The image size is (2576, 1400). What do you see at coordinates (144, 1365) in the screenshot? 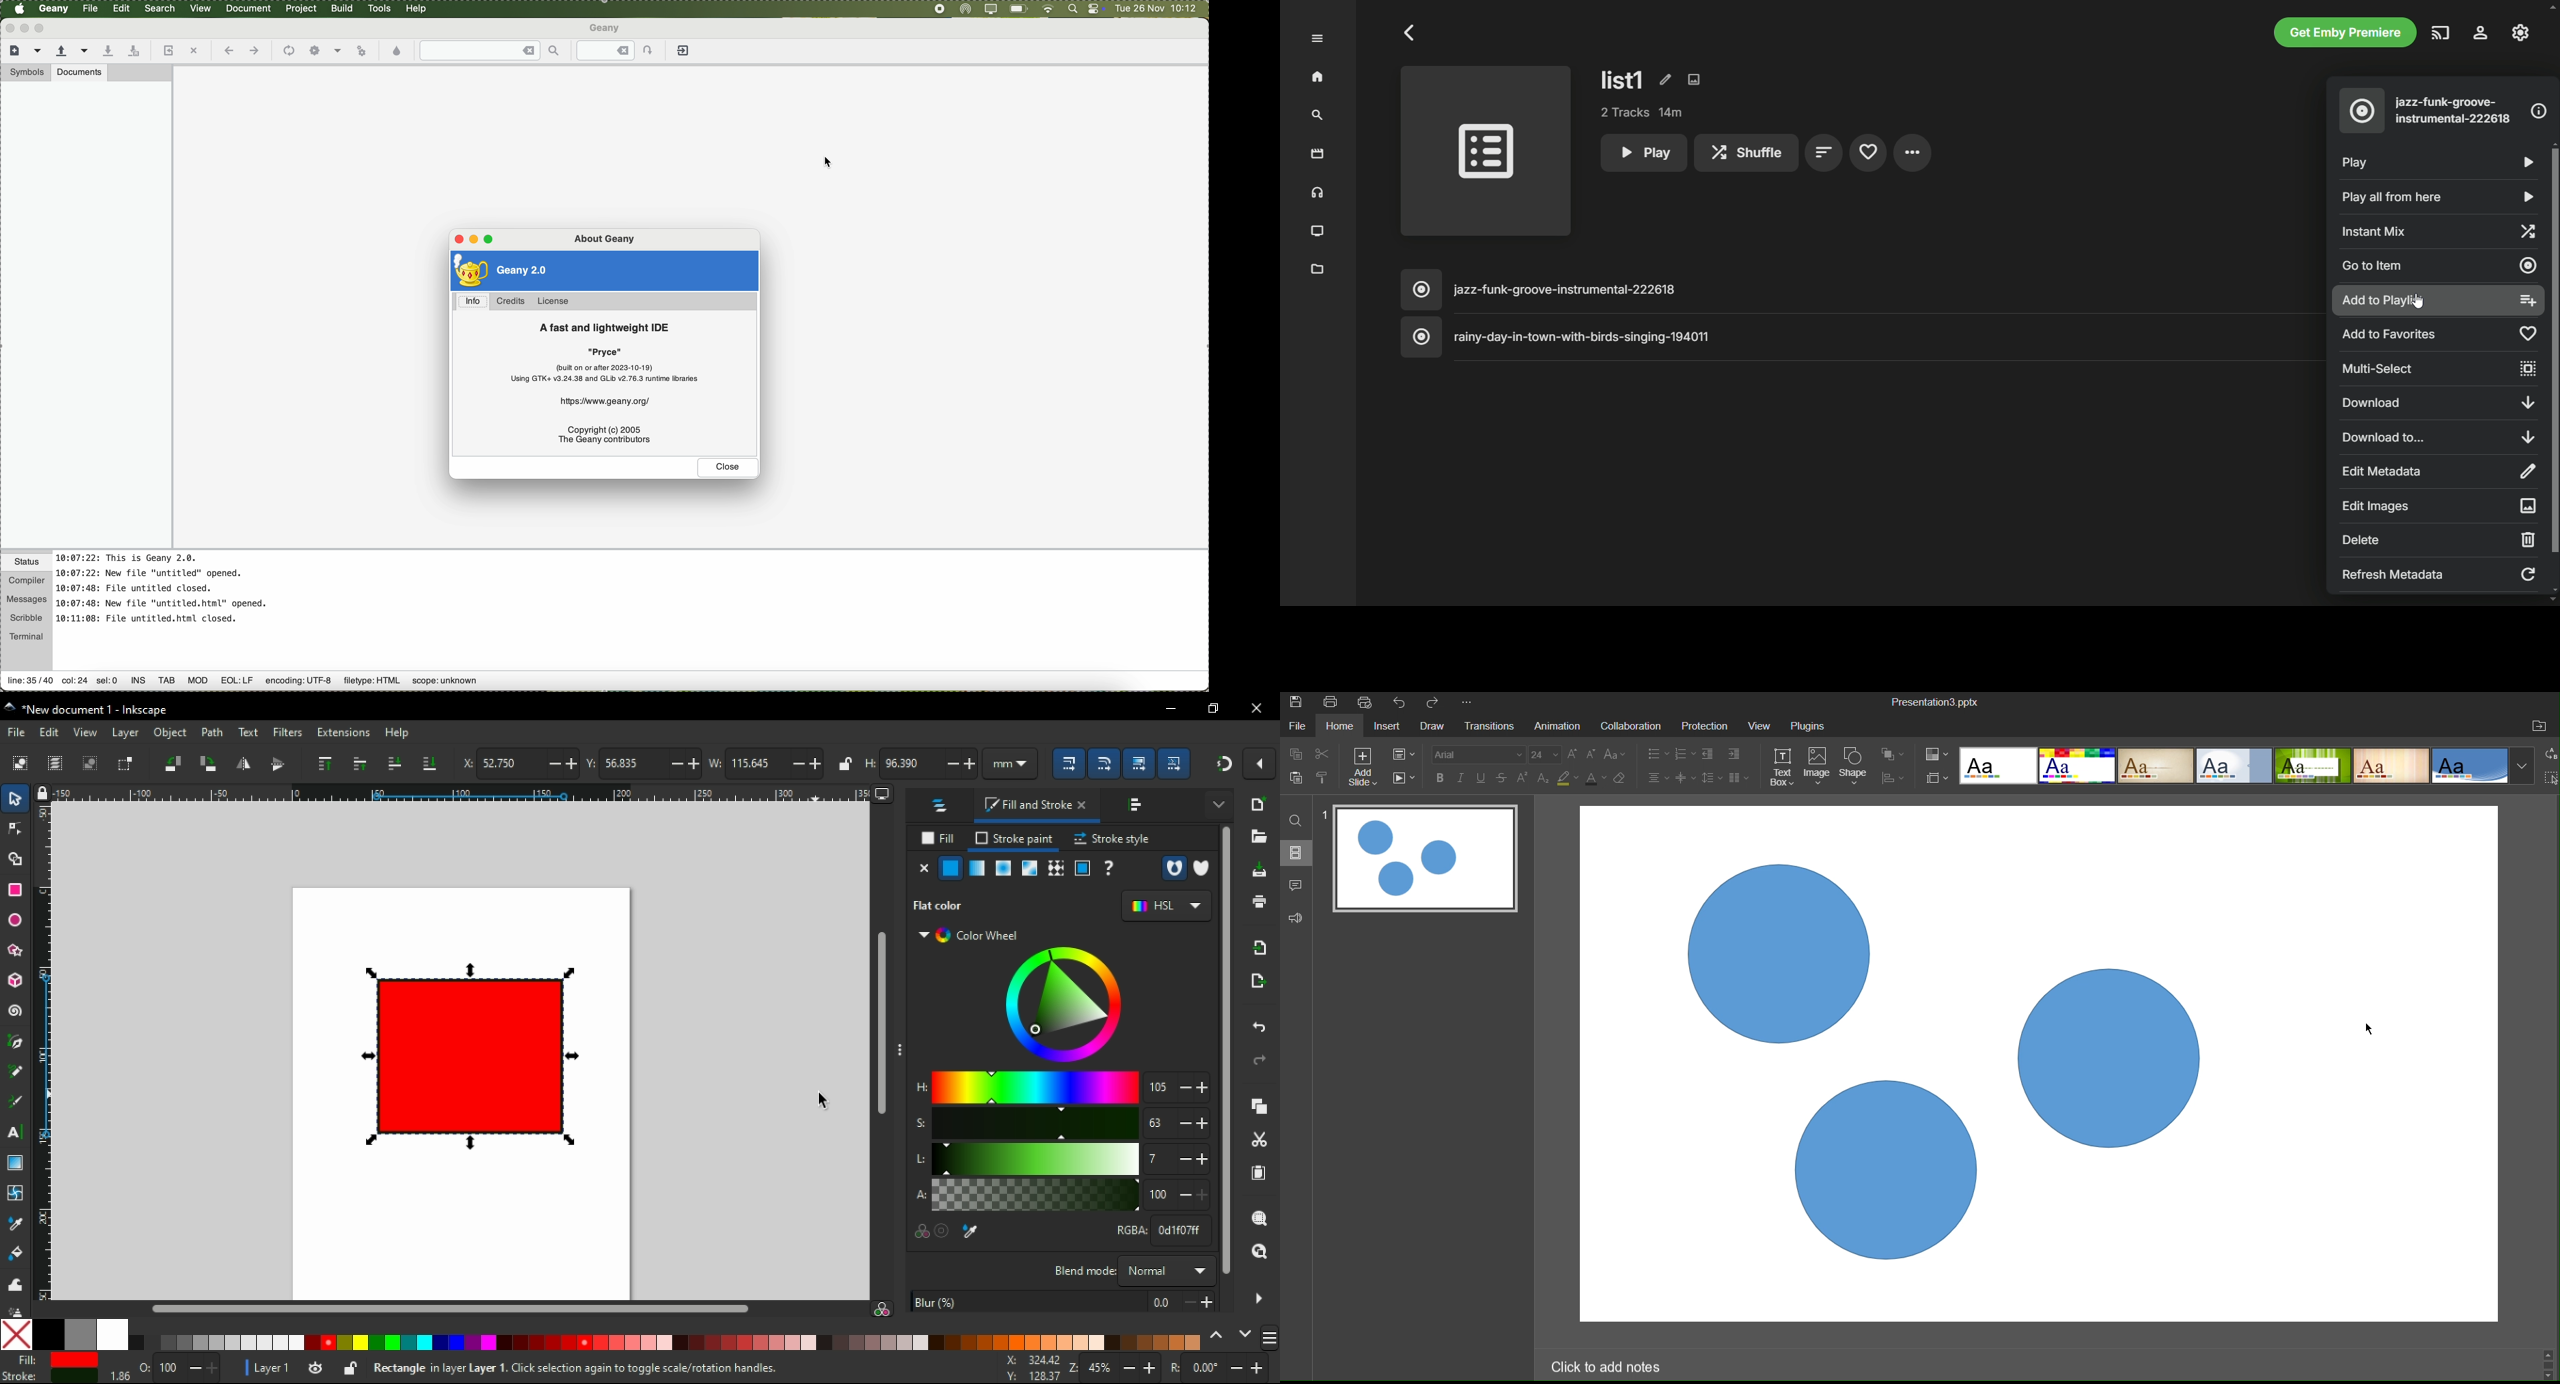
I see `0` at bounding box center [144, 1365].